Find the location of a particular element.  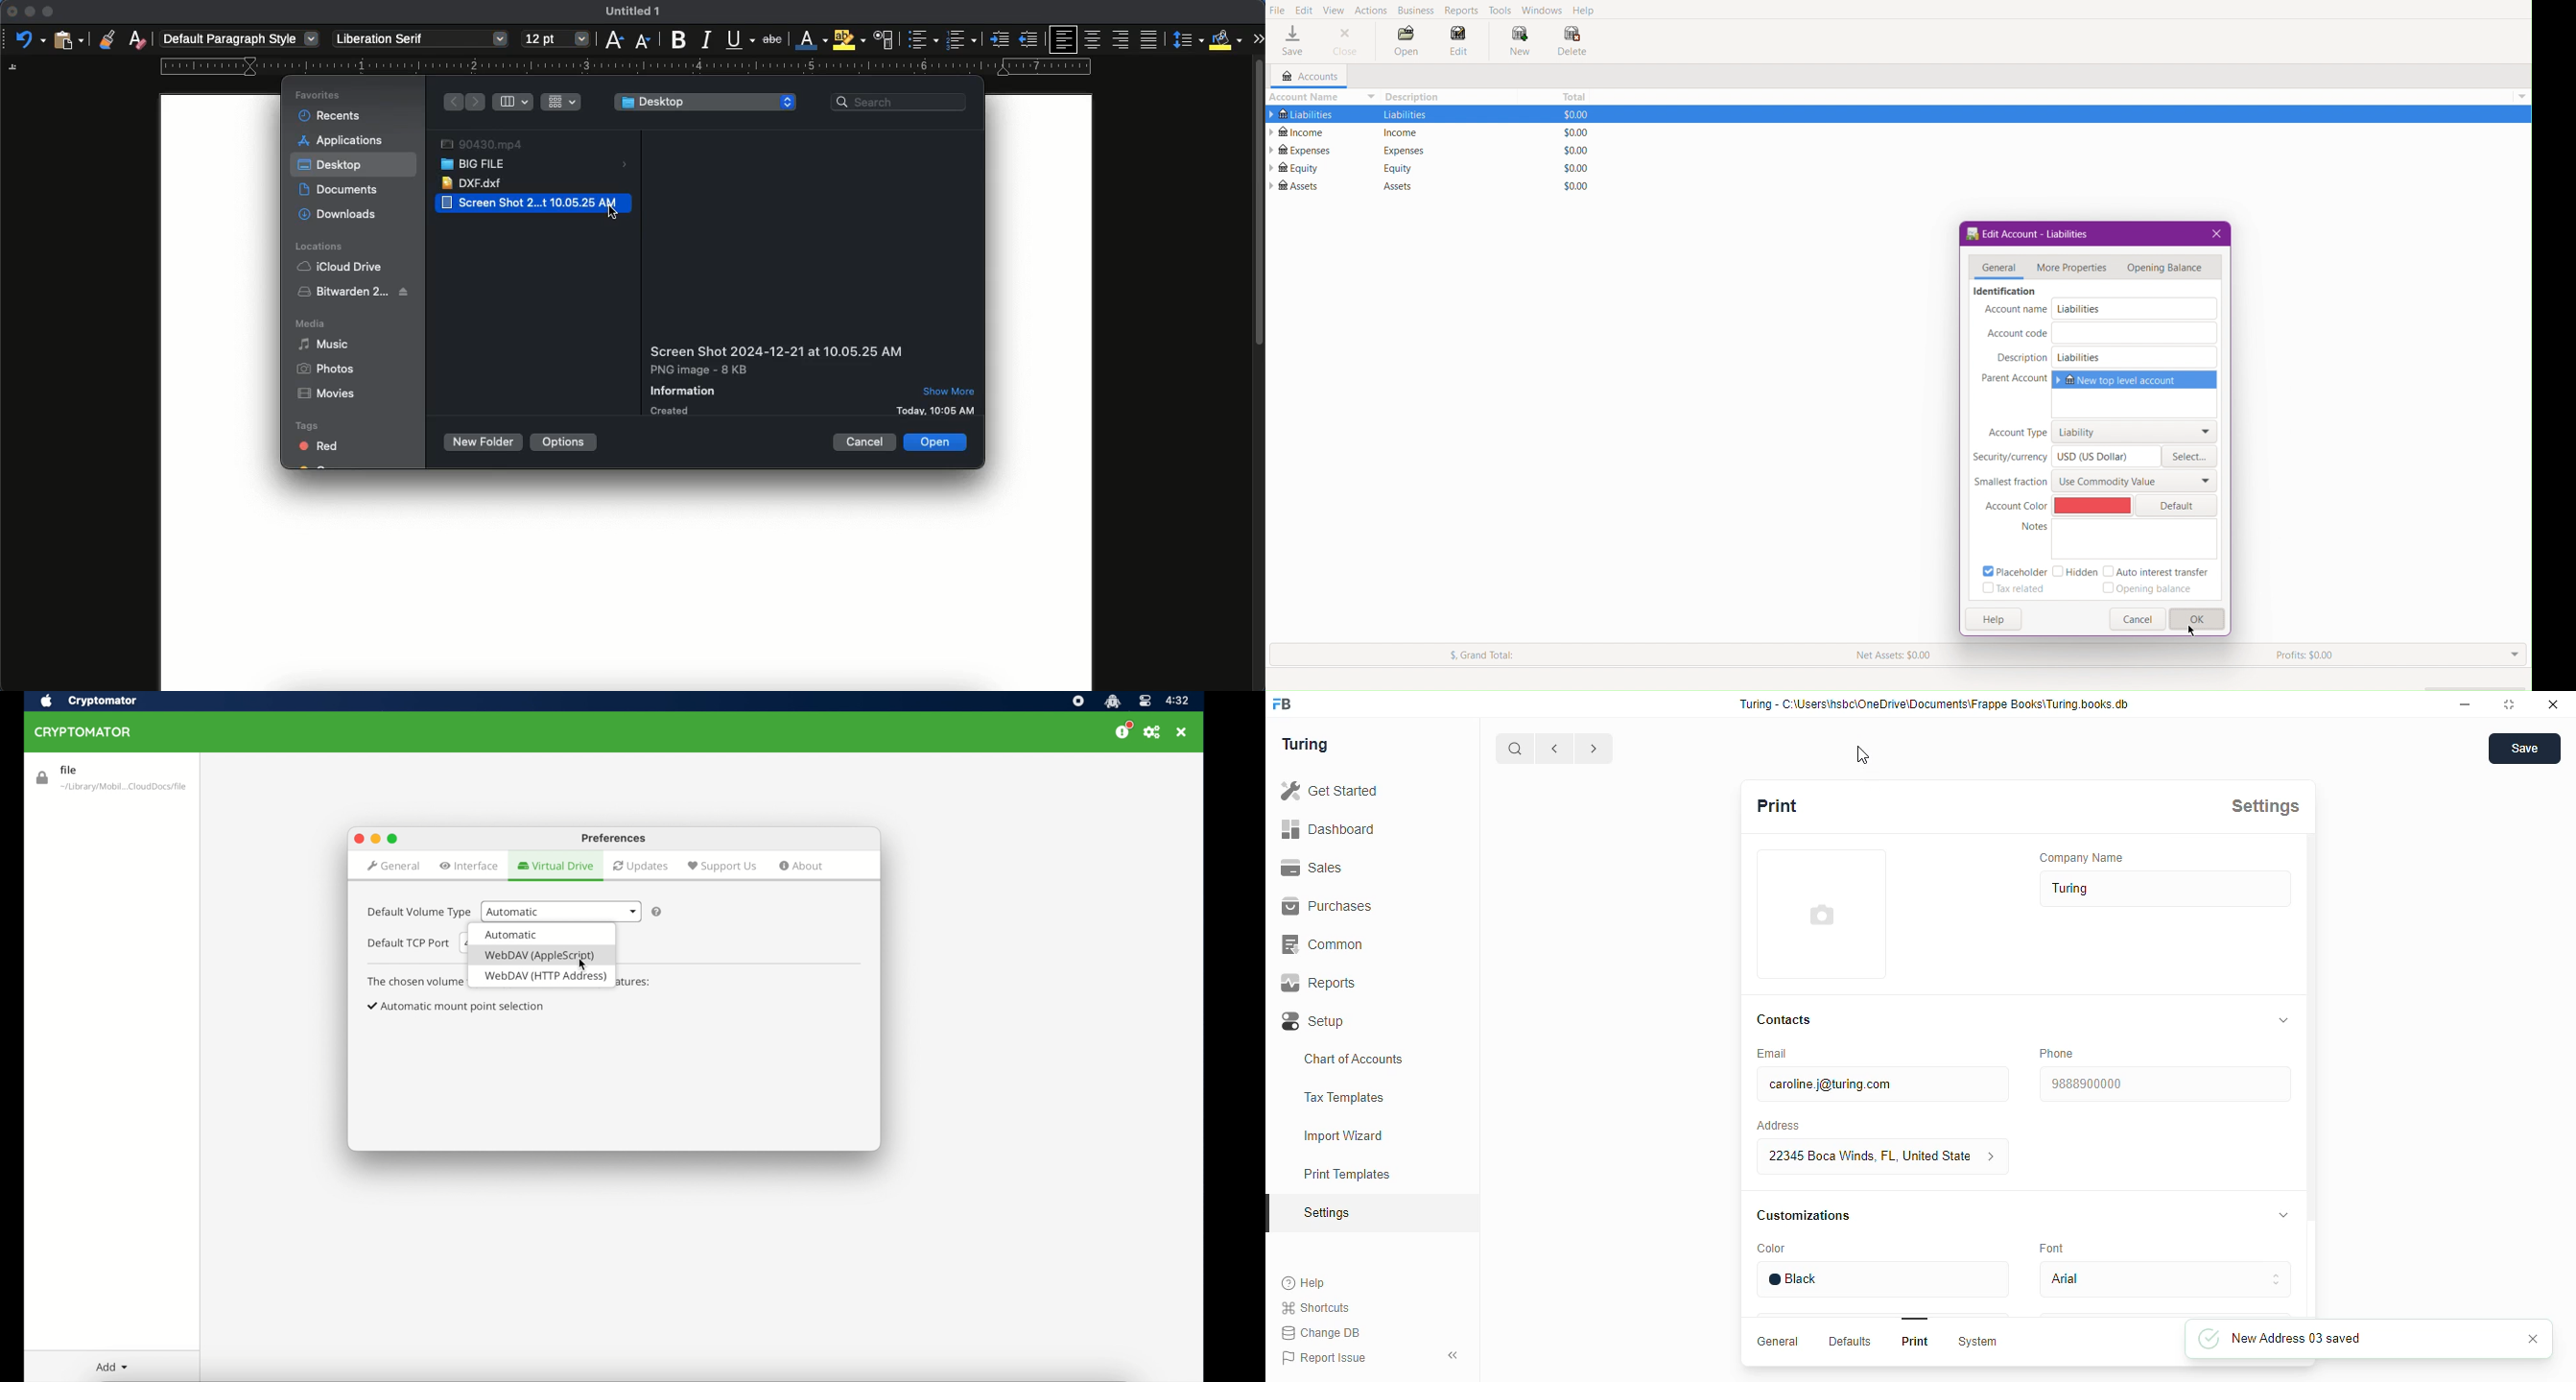

locations is located at coordinates (317, 244).